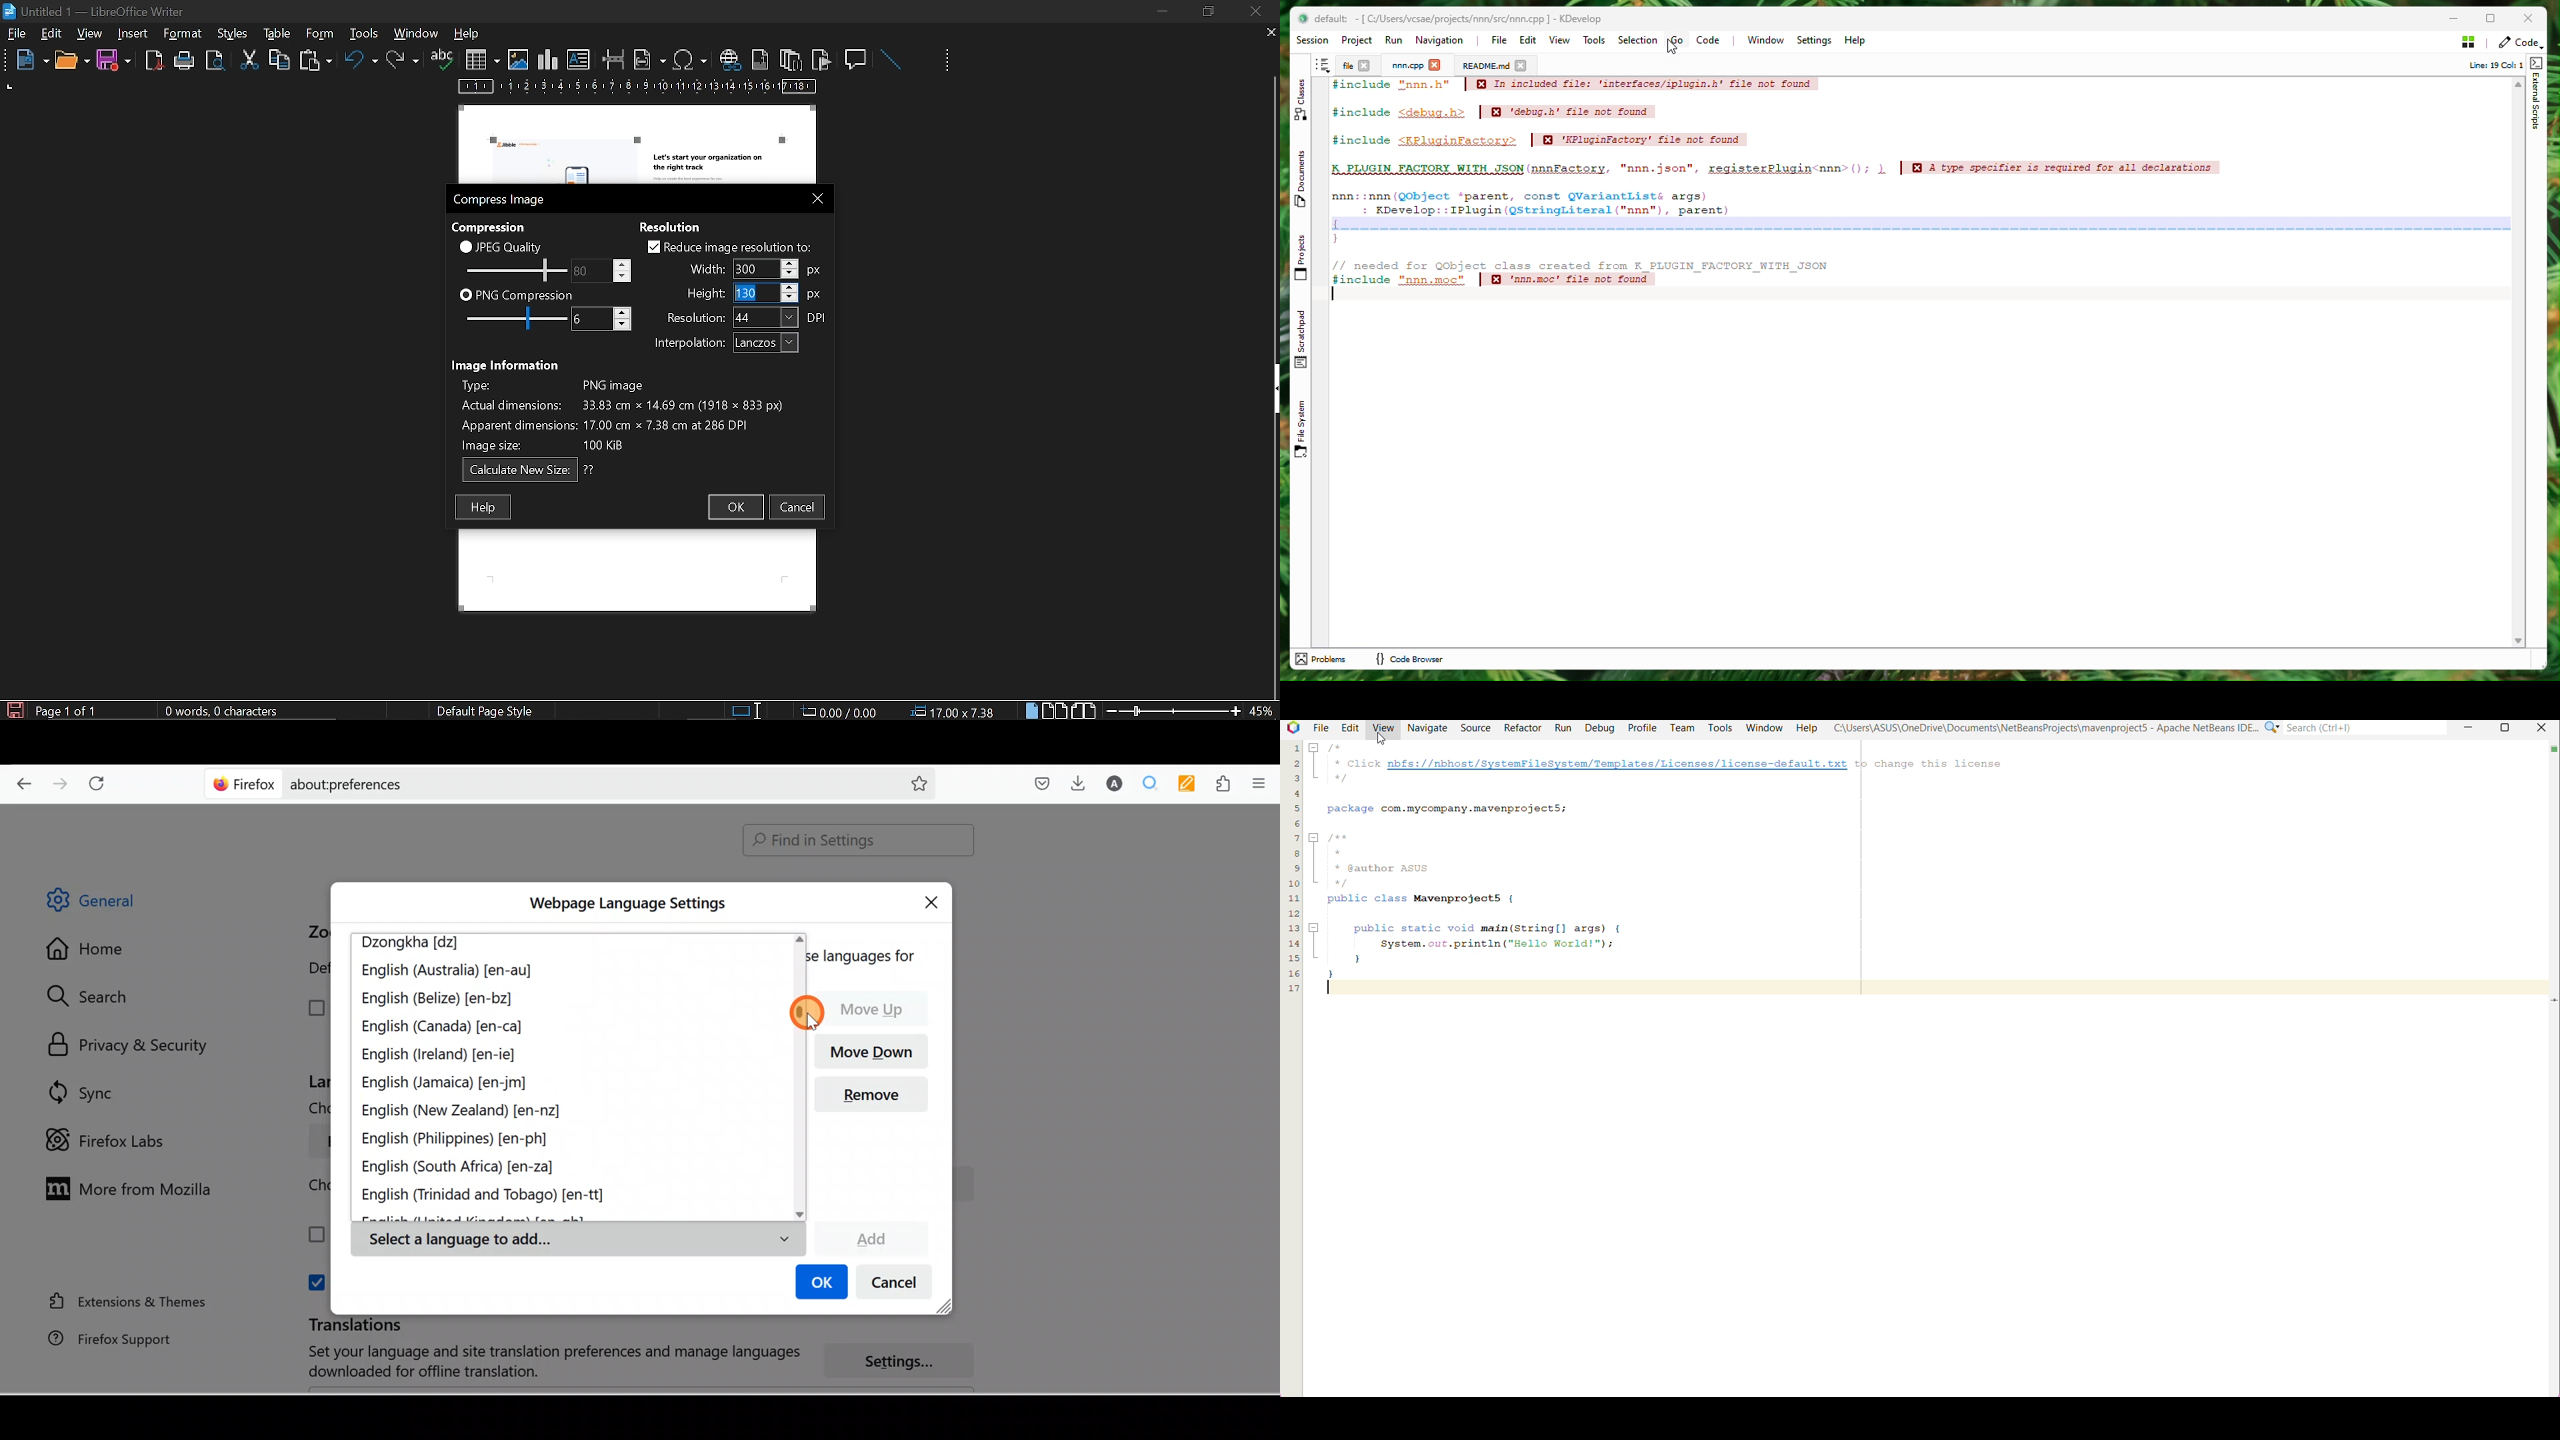  Describe the element at coordinates (366, 33) in the screenshot. I see `form` at that location.